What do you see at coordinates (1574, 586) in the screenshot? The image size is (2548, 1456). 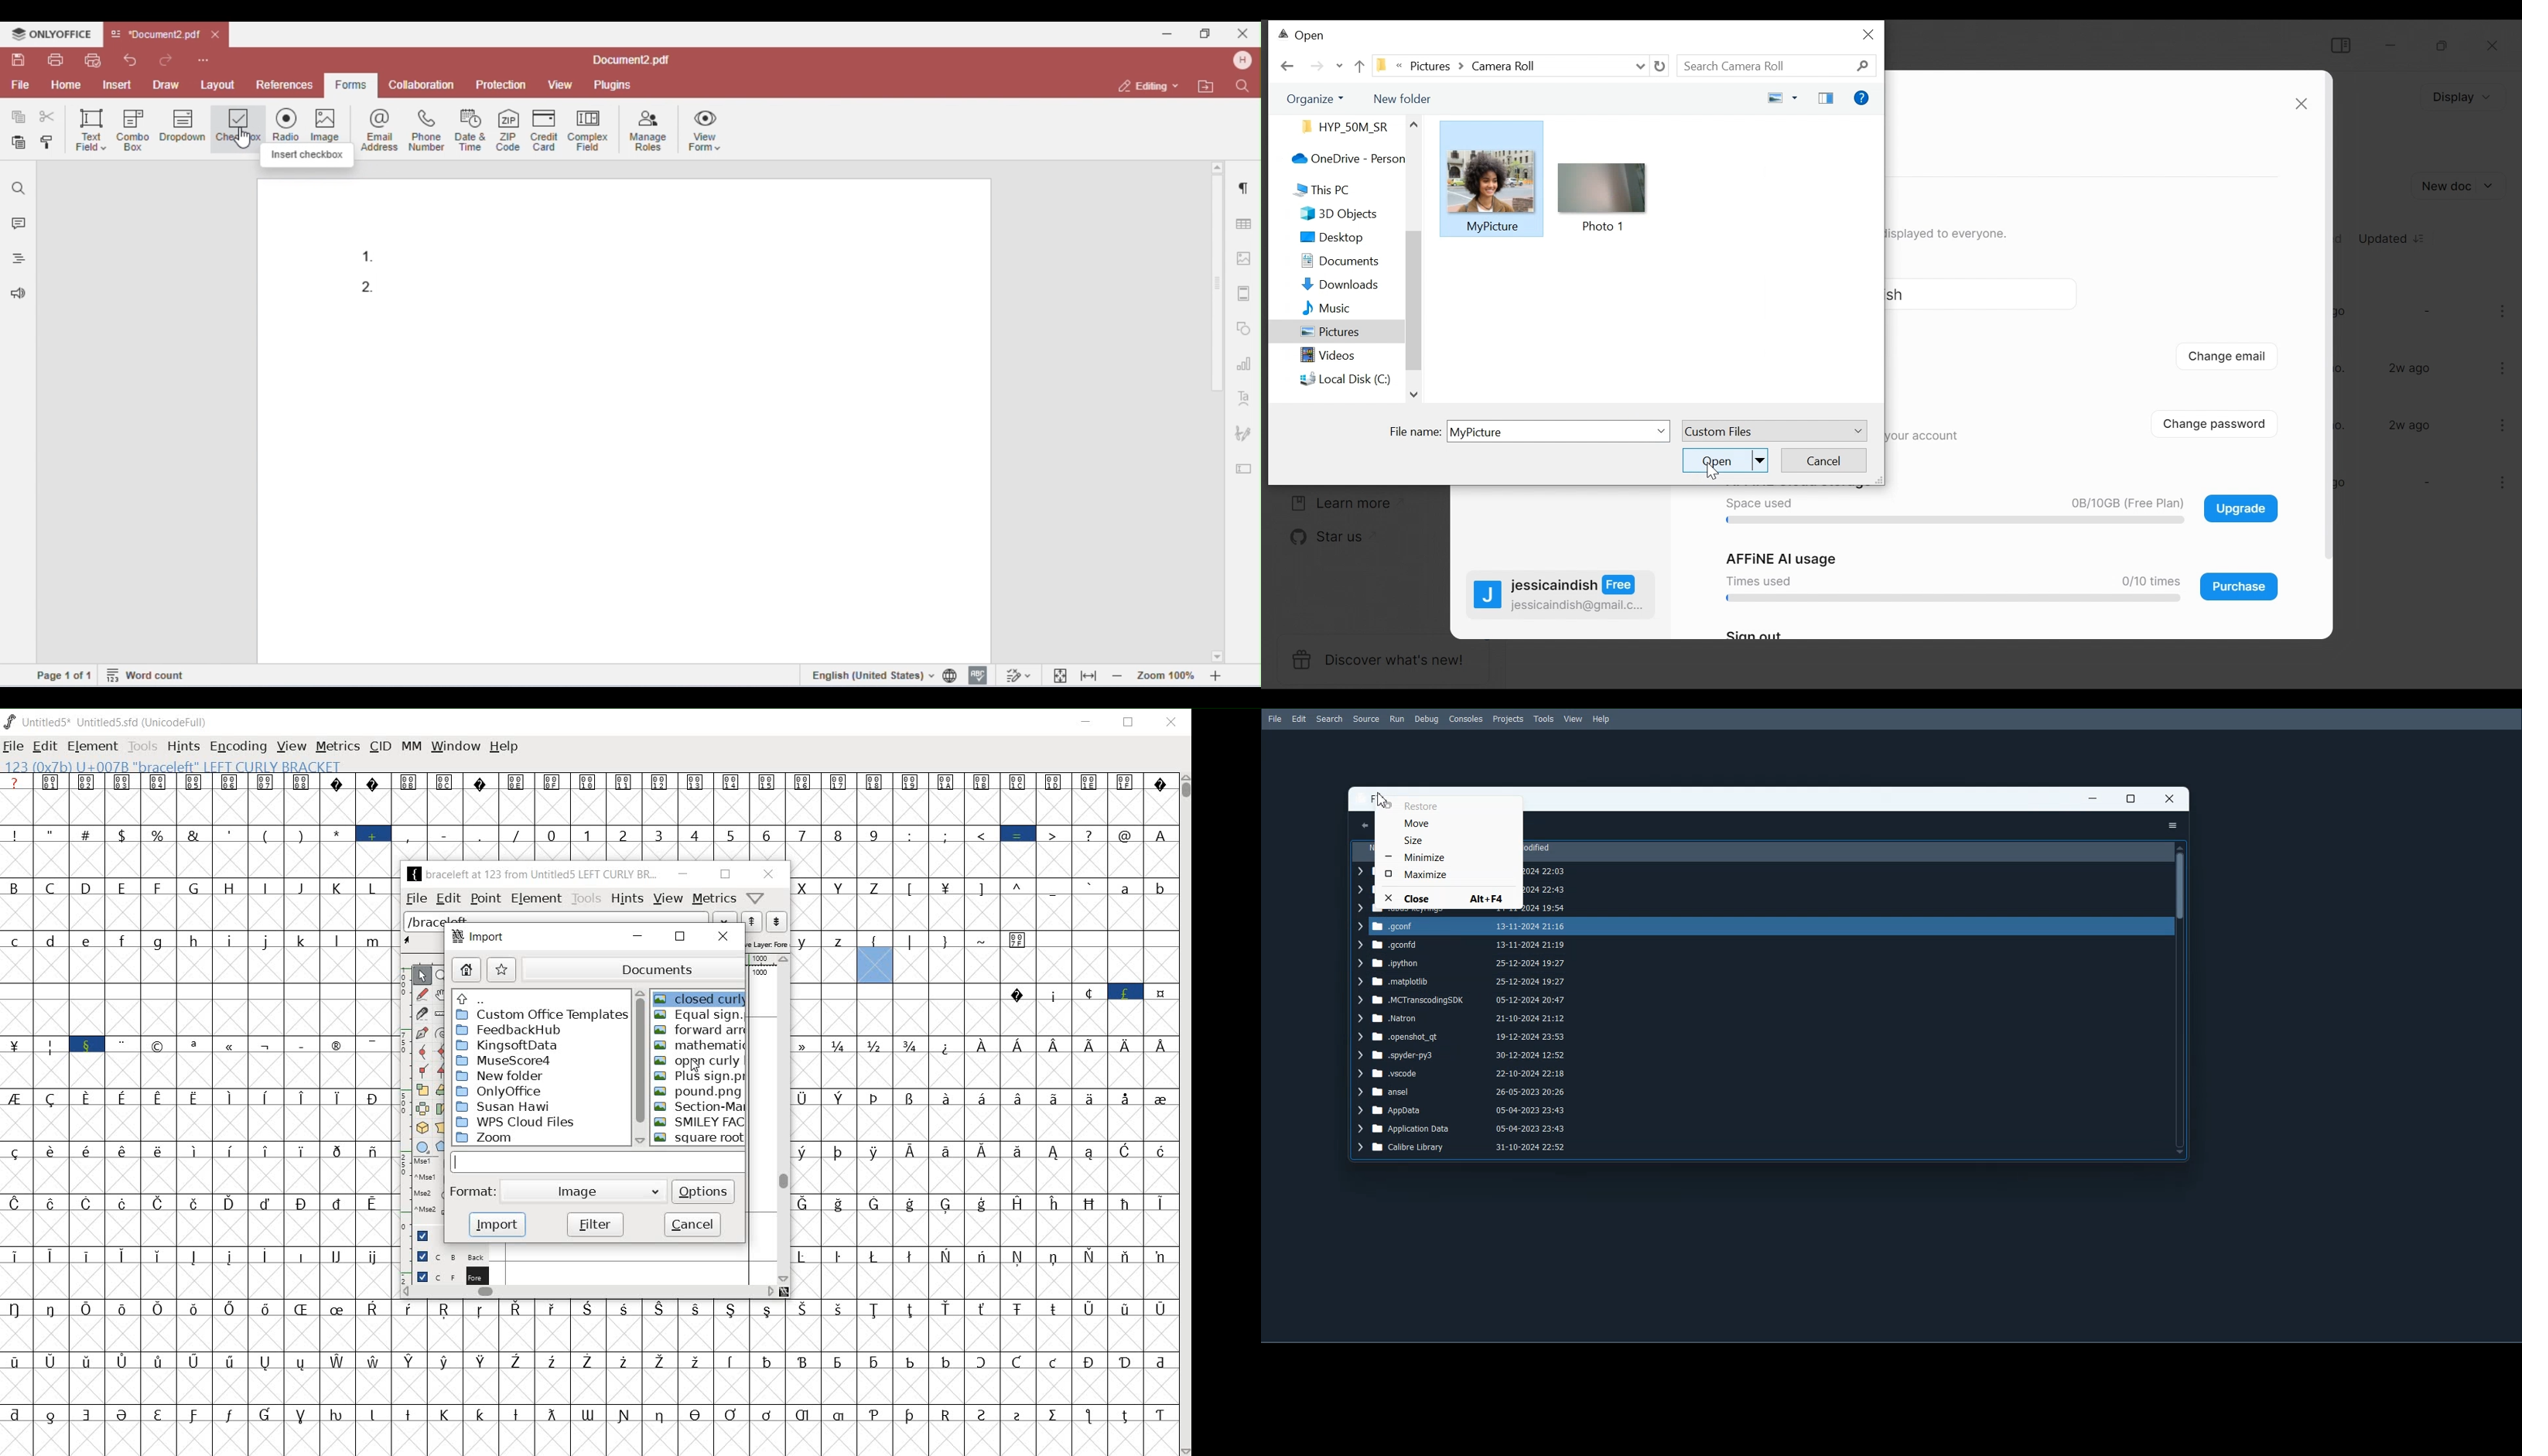 I see `jessicaindish` at bounding box center [1574, 586].